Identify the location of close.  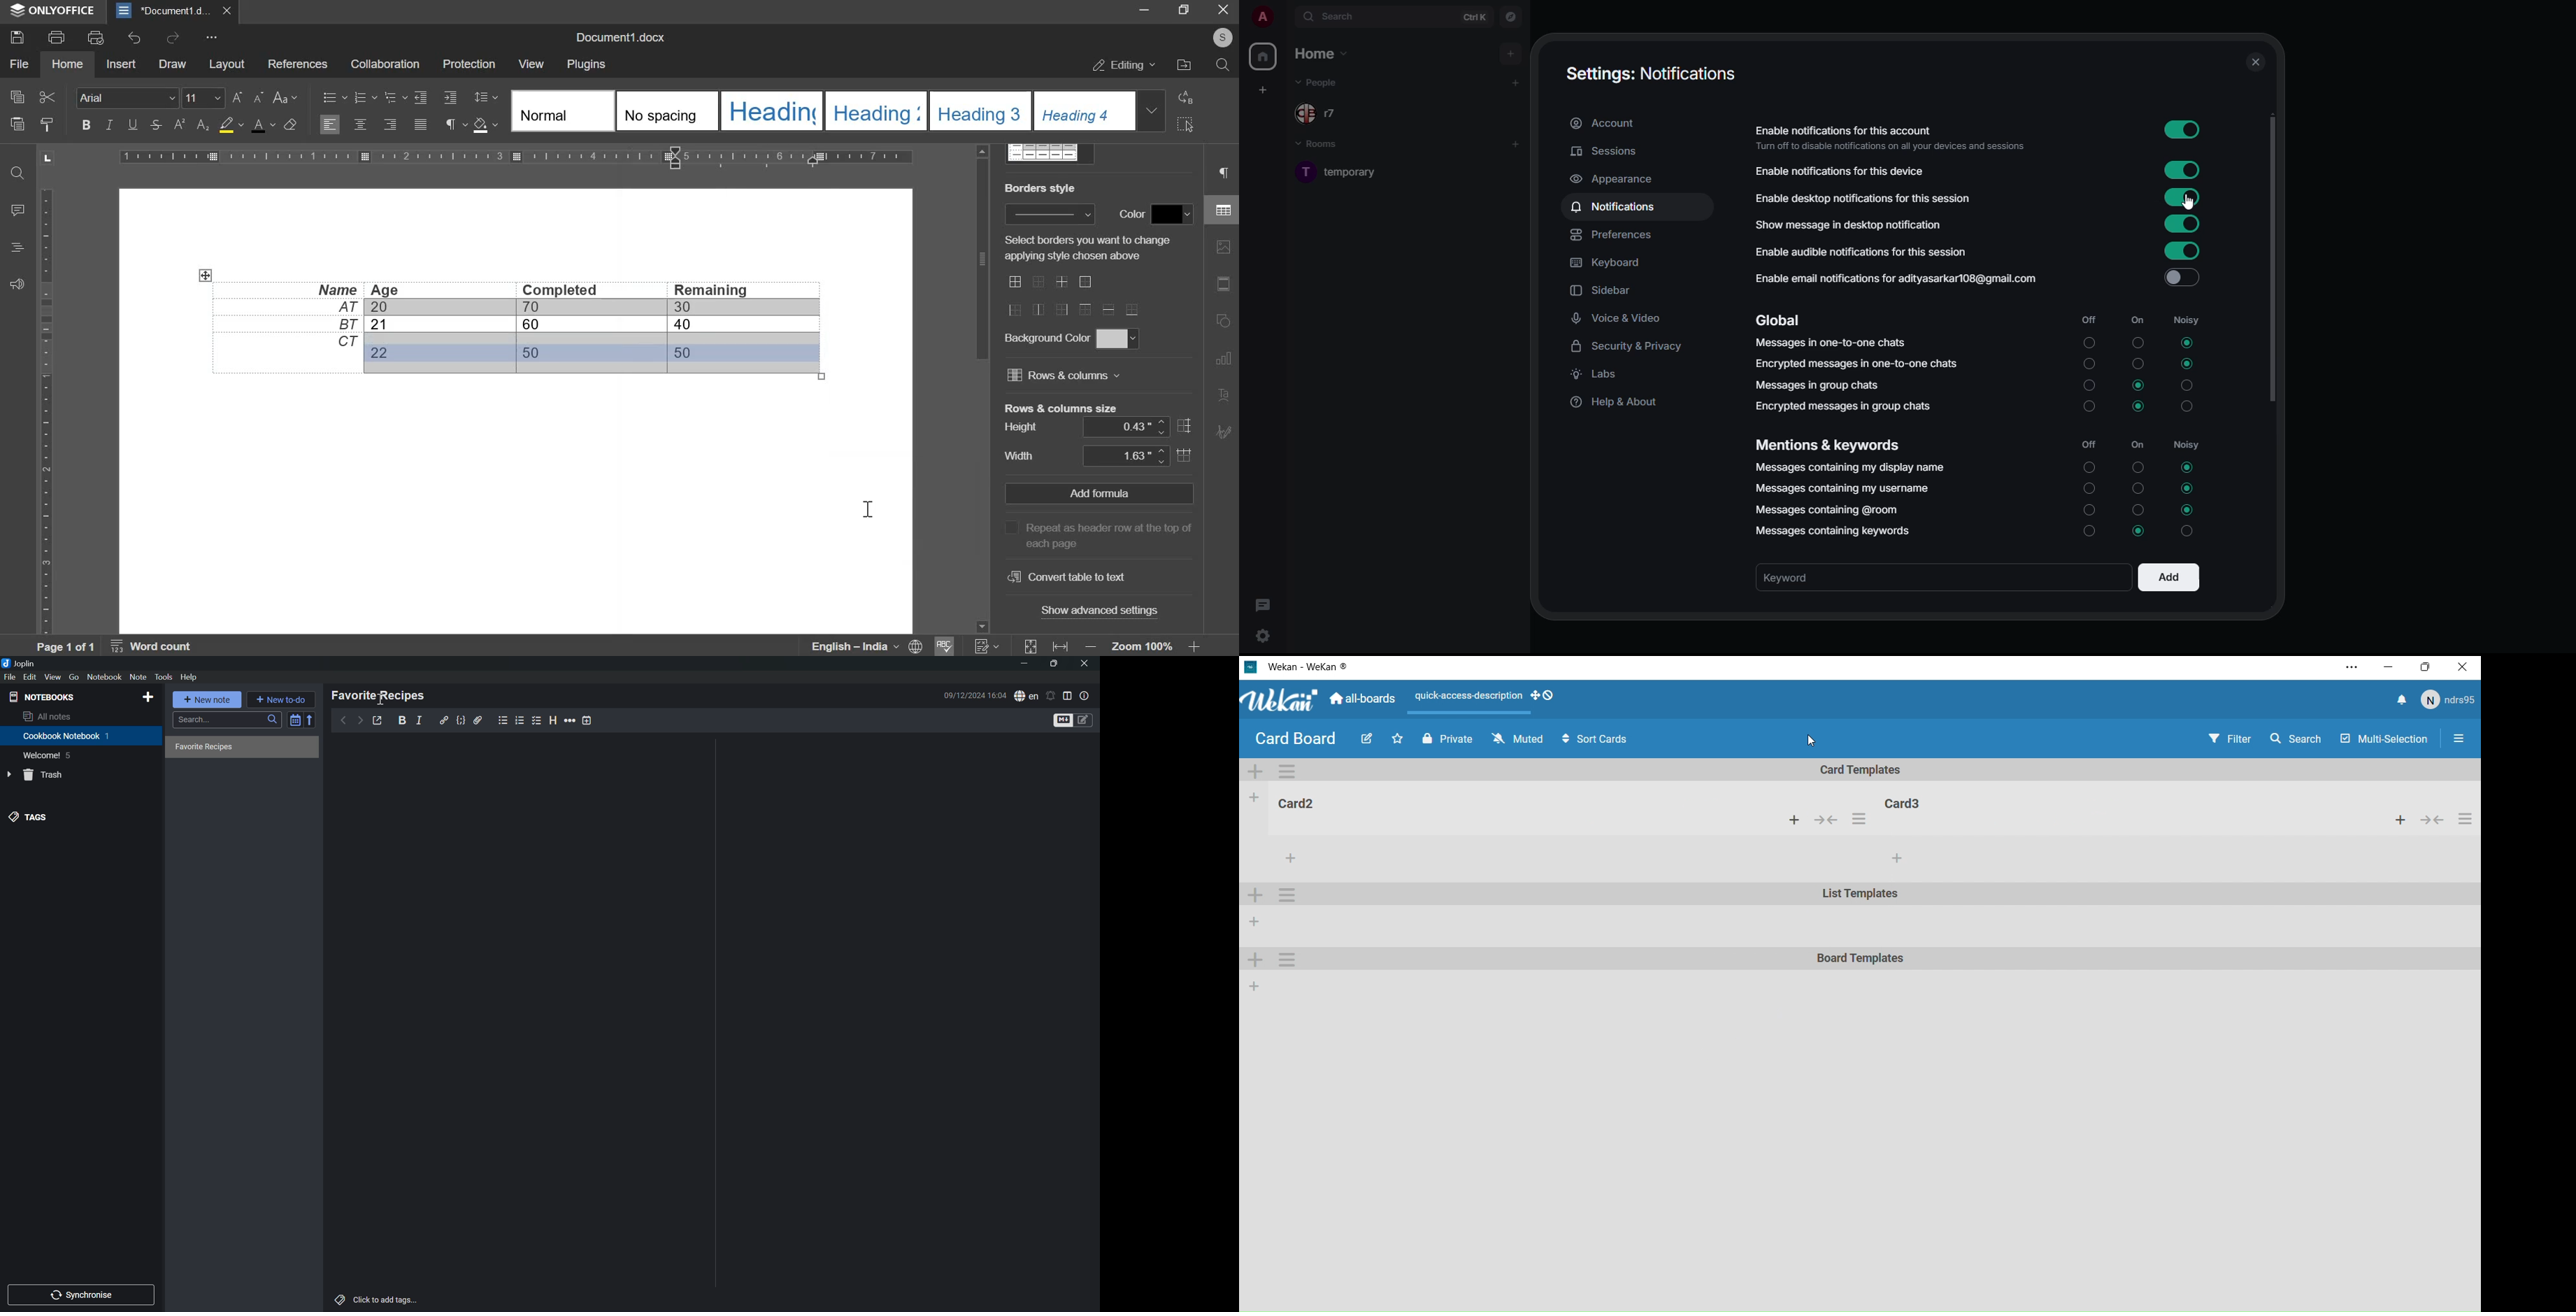
(1084, 662).